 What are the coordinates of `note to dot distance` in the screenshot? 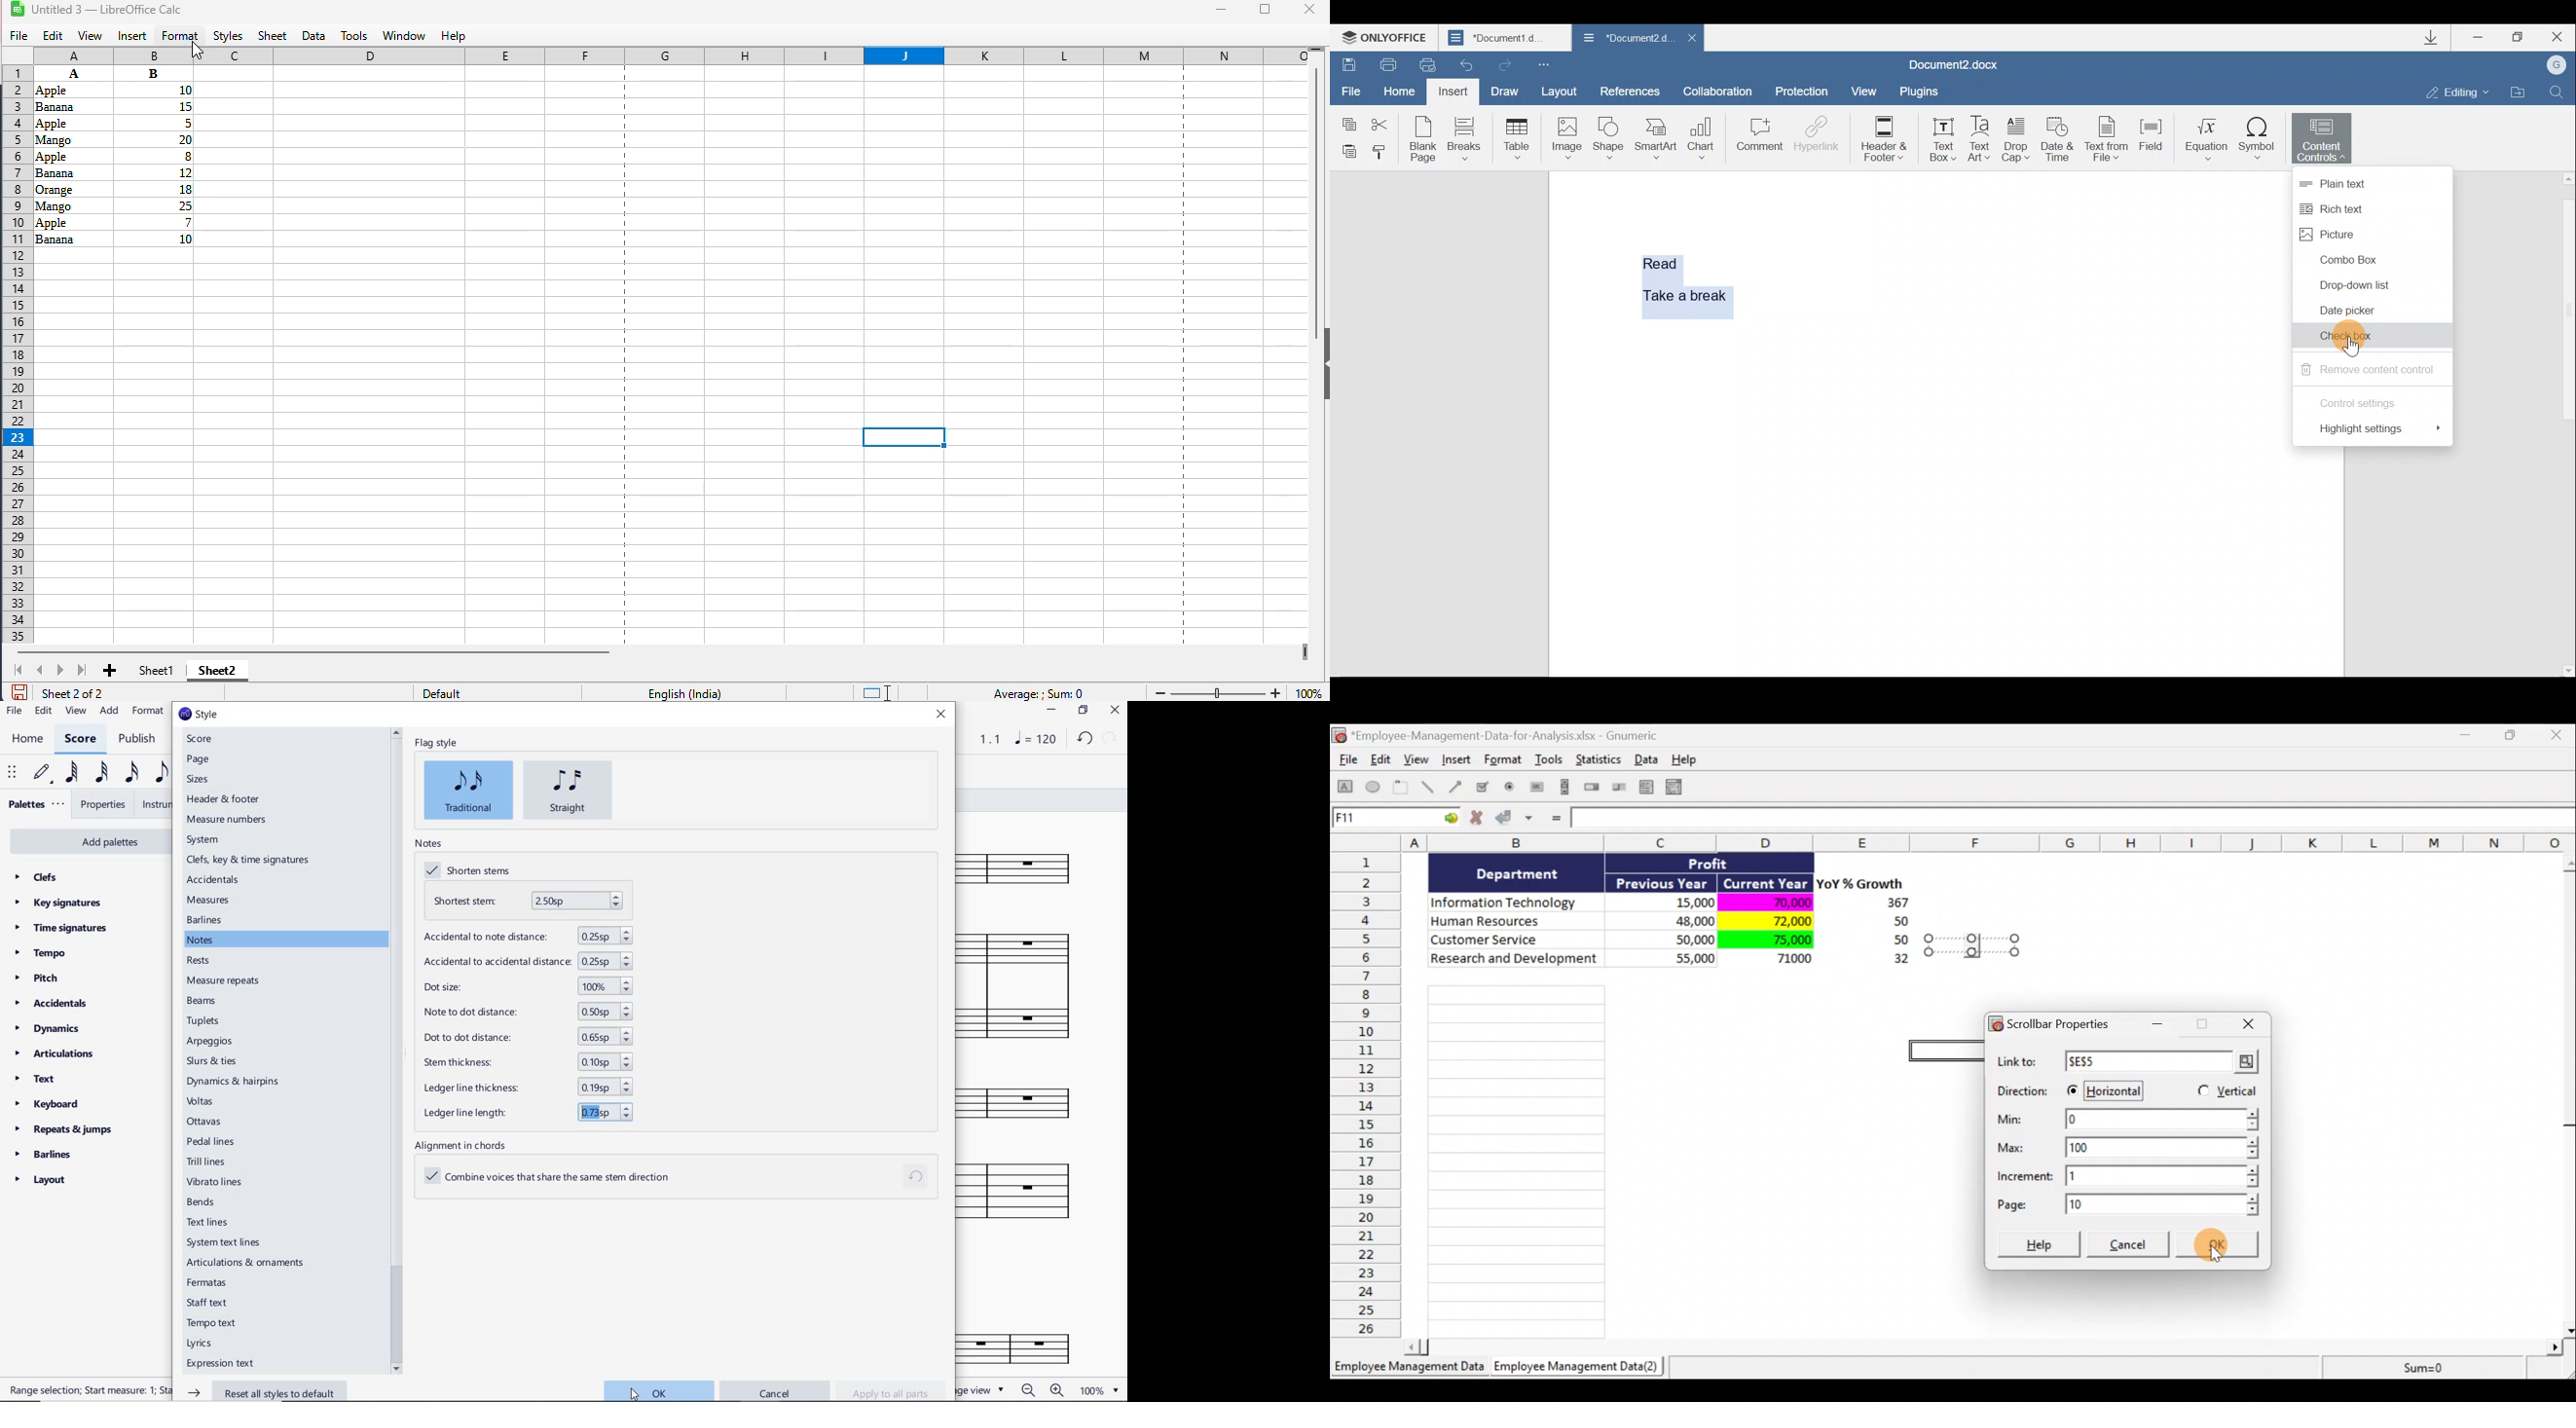 It's located at (525, 1011).